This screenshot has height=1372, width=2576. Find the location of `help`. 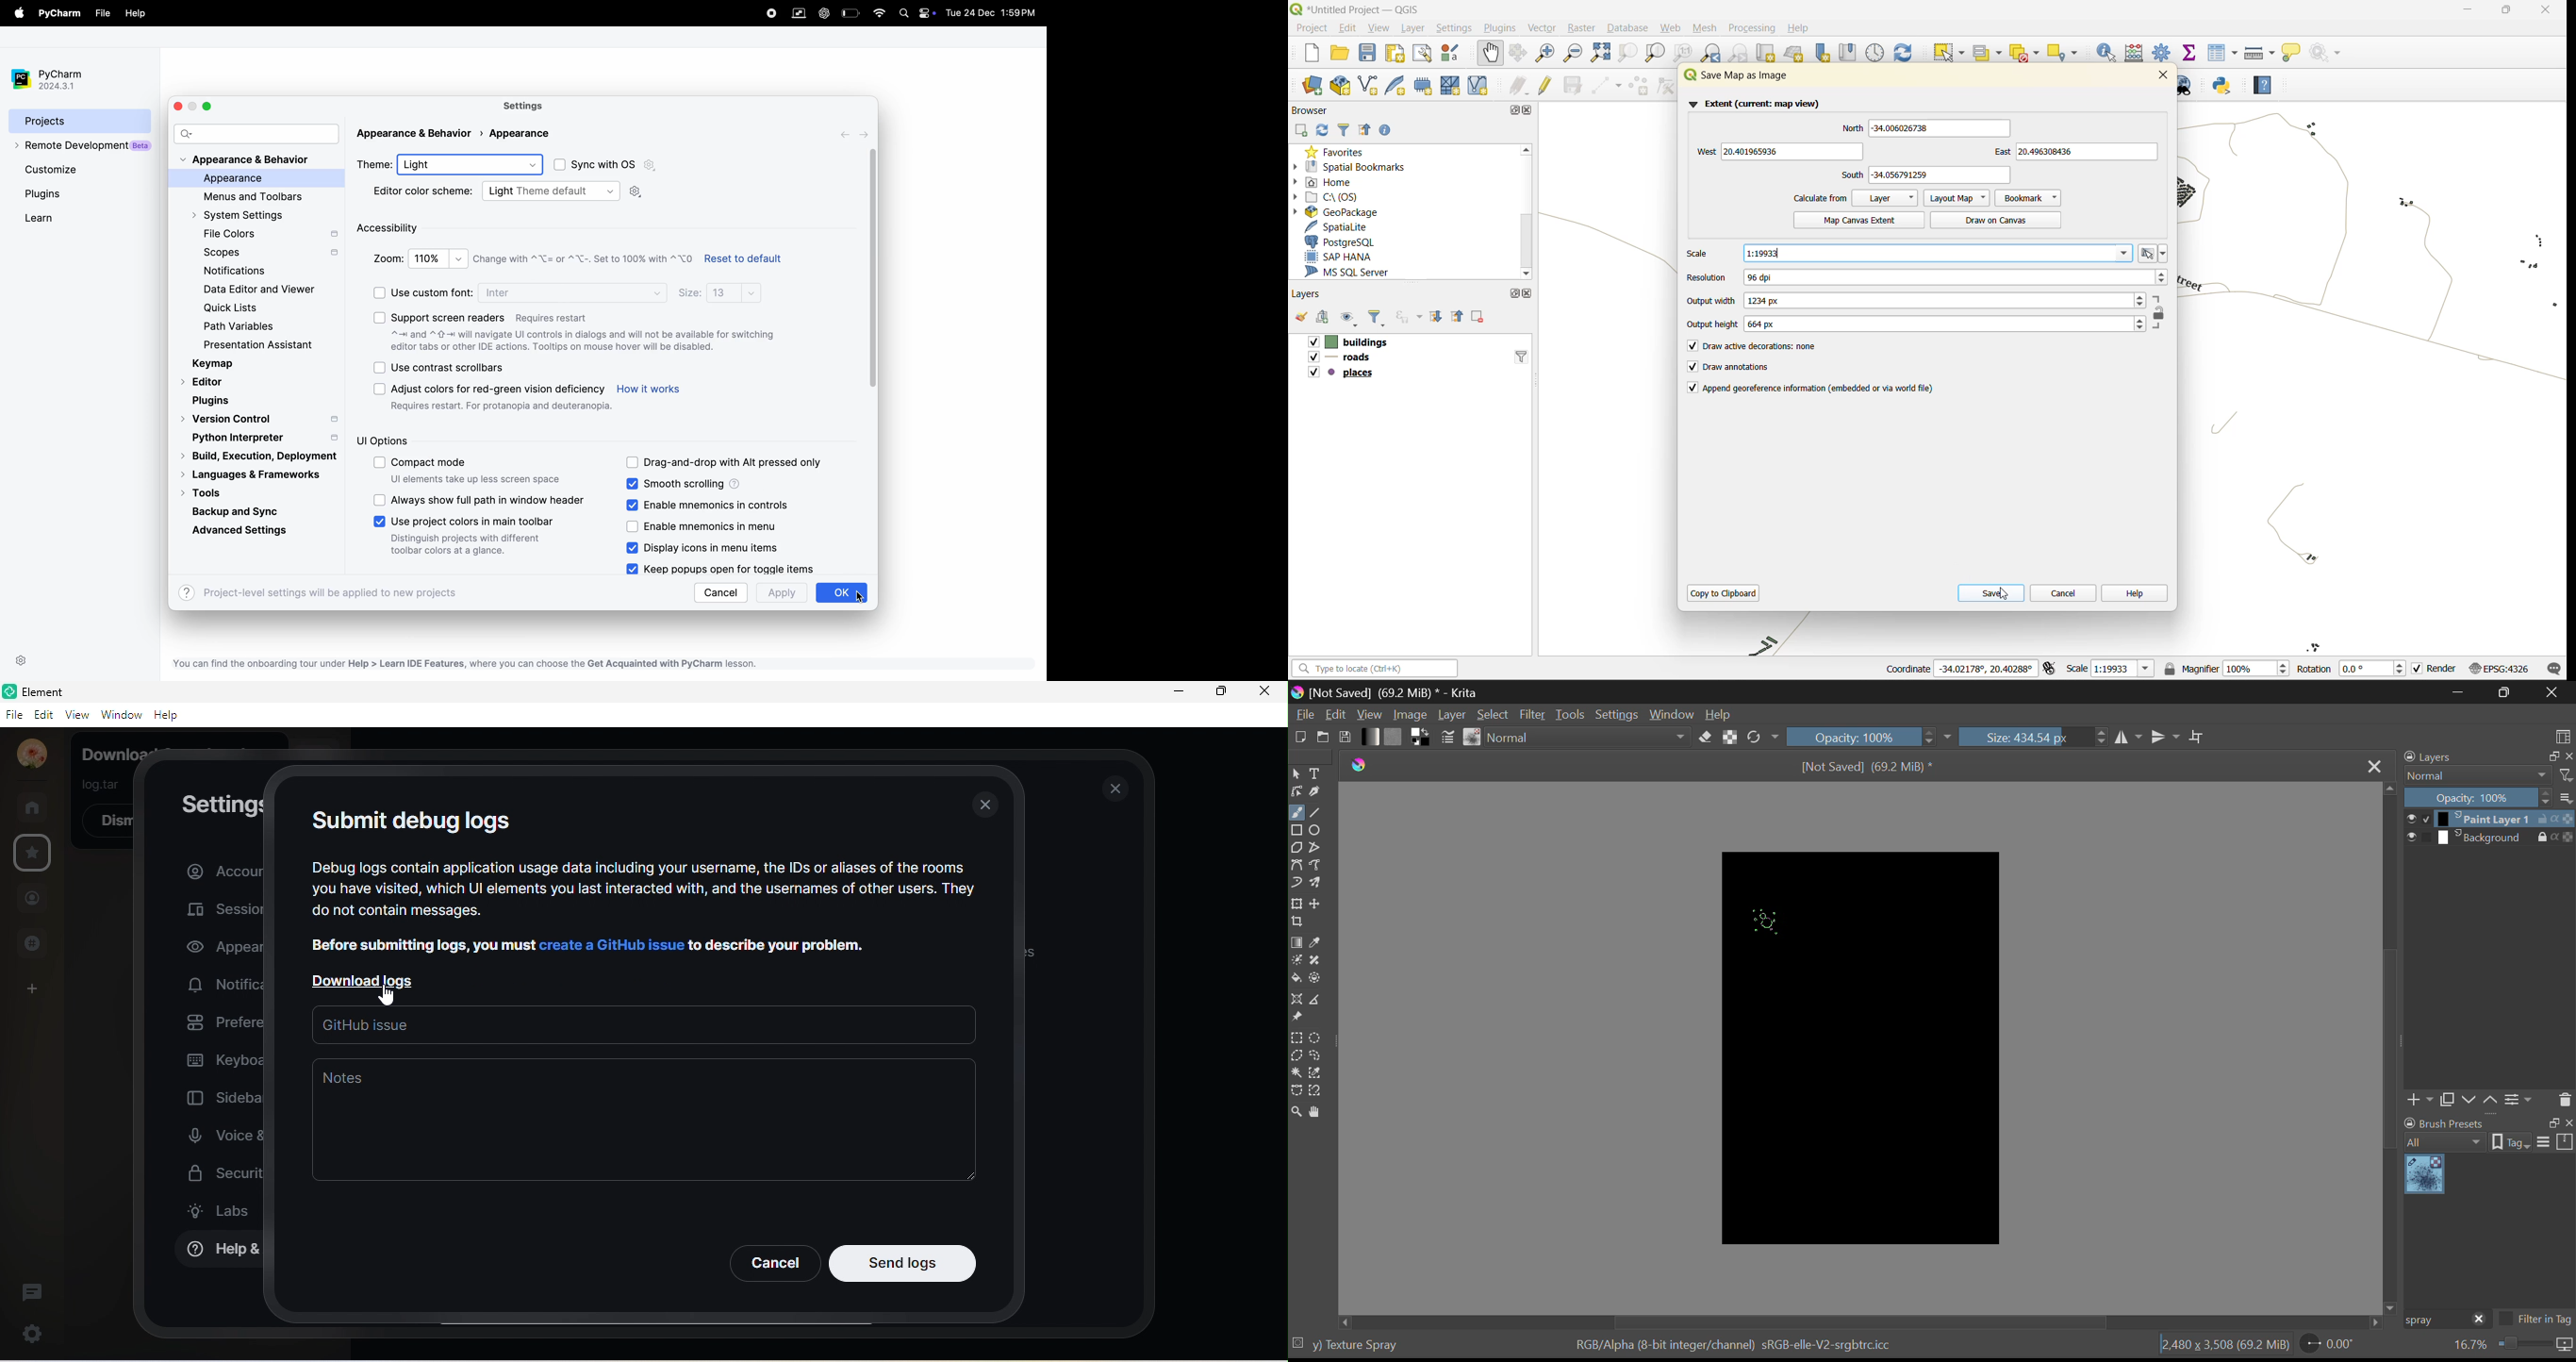

help is located at coordinates (2135, 592).